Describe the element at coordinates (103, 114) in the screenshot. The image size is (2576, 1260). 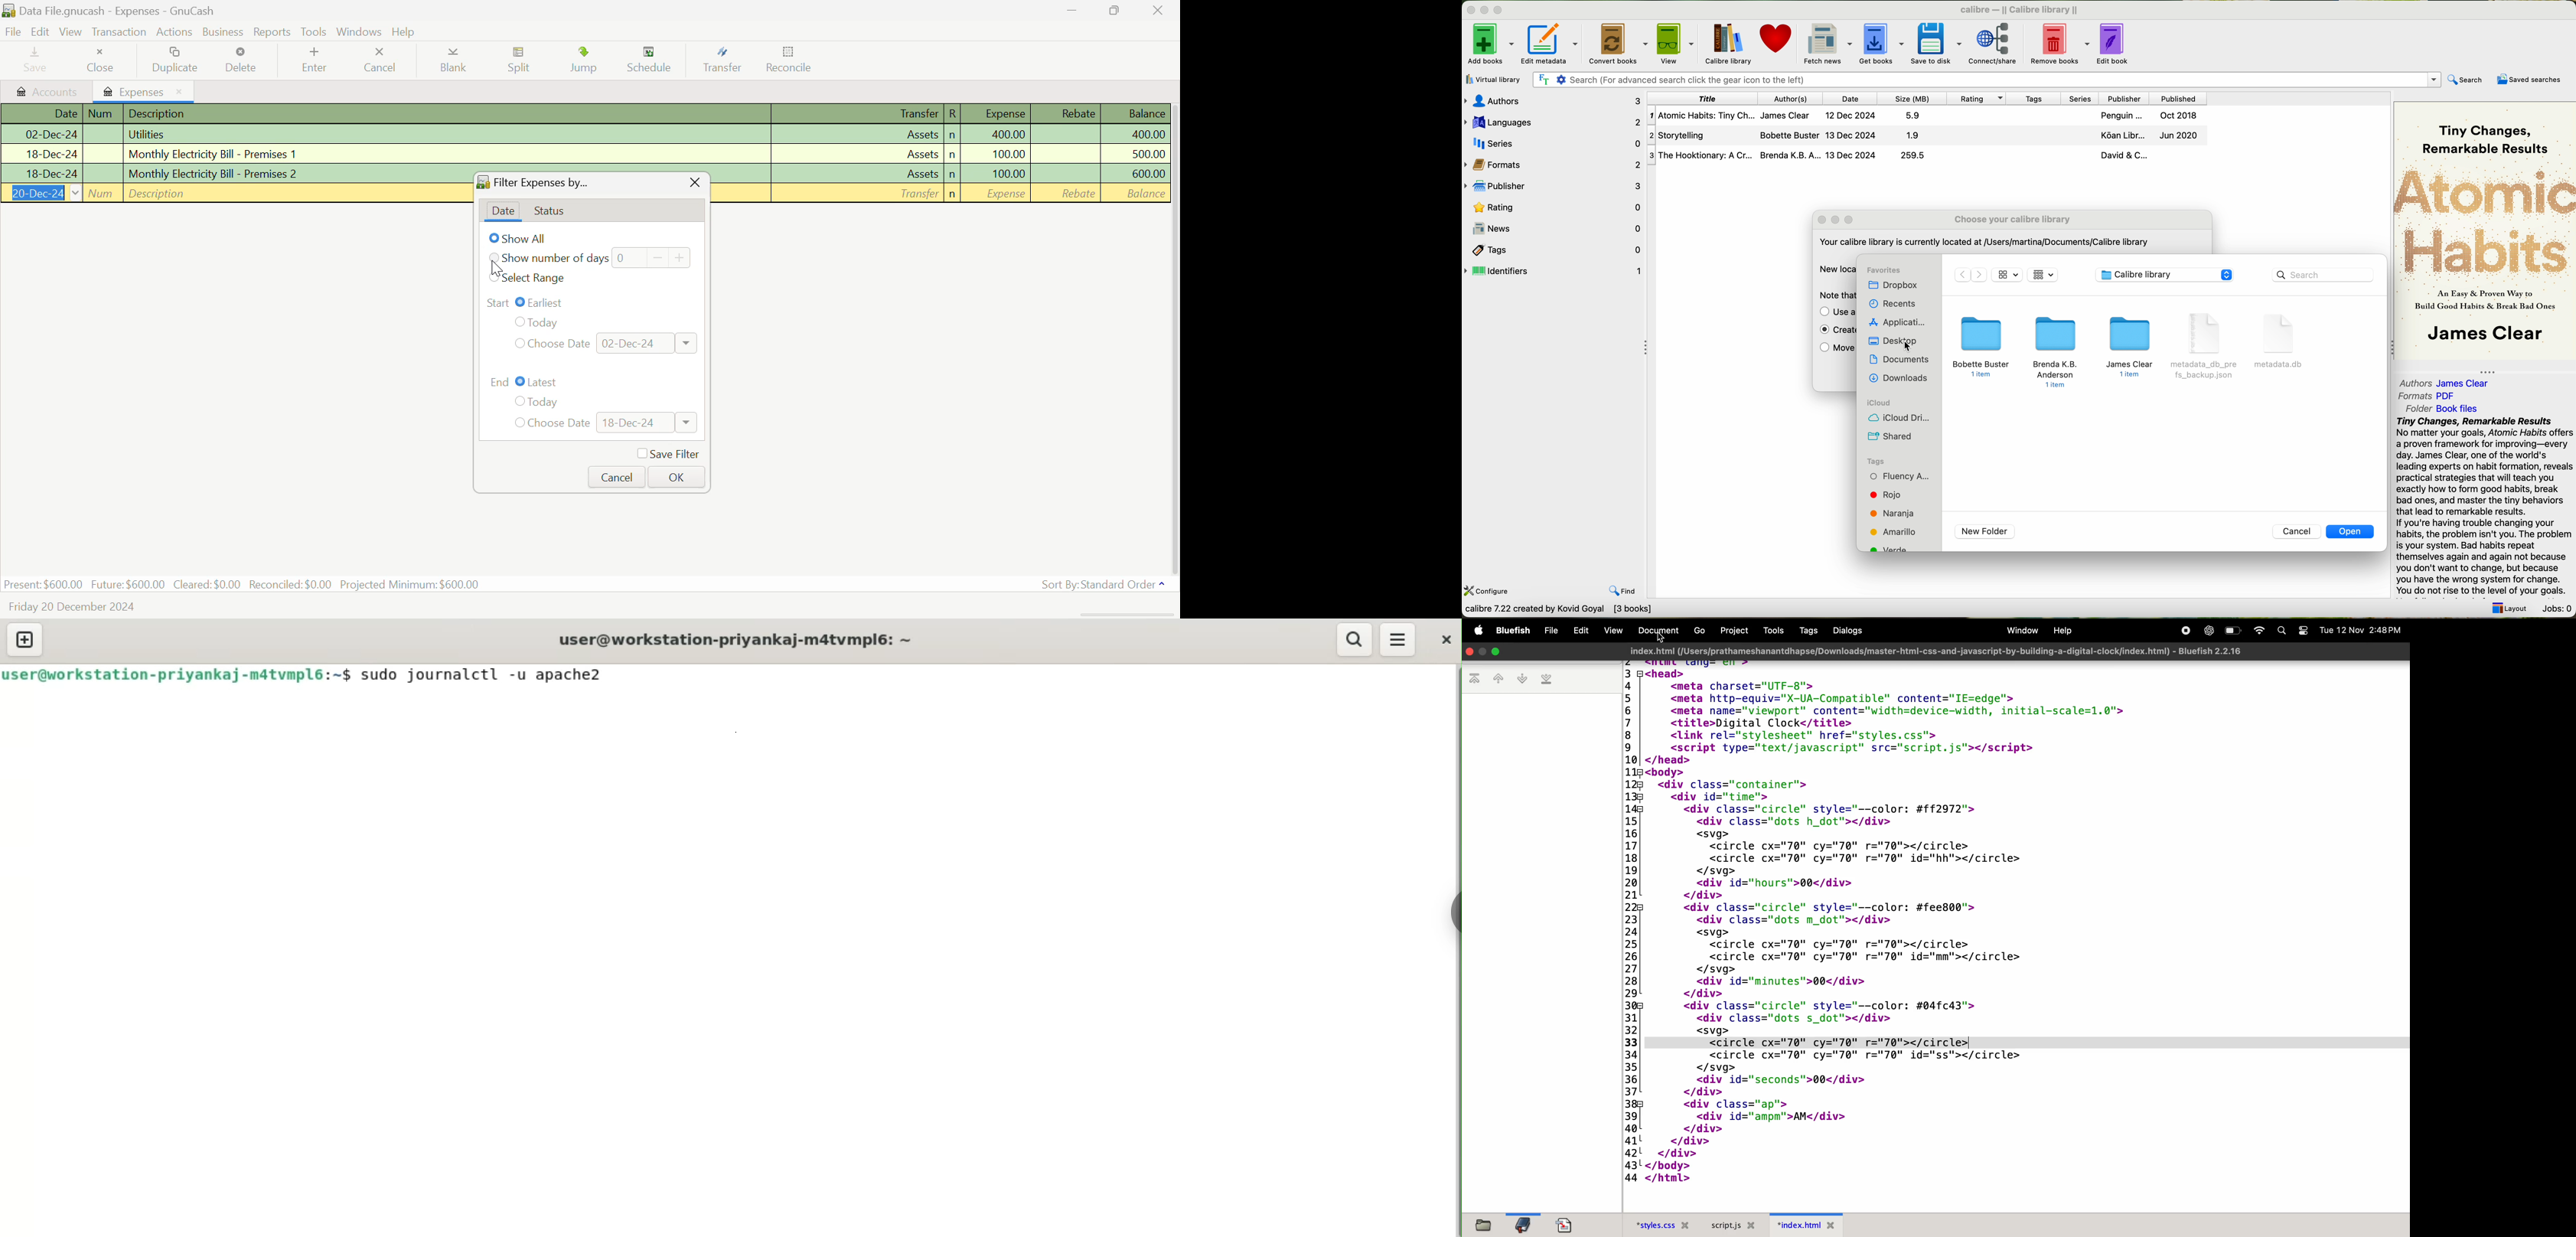
I see `Num` at that location.